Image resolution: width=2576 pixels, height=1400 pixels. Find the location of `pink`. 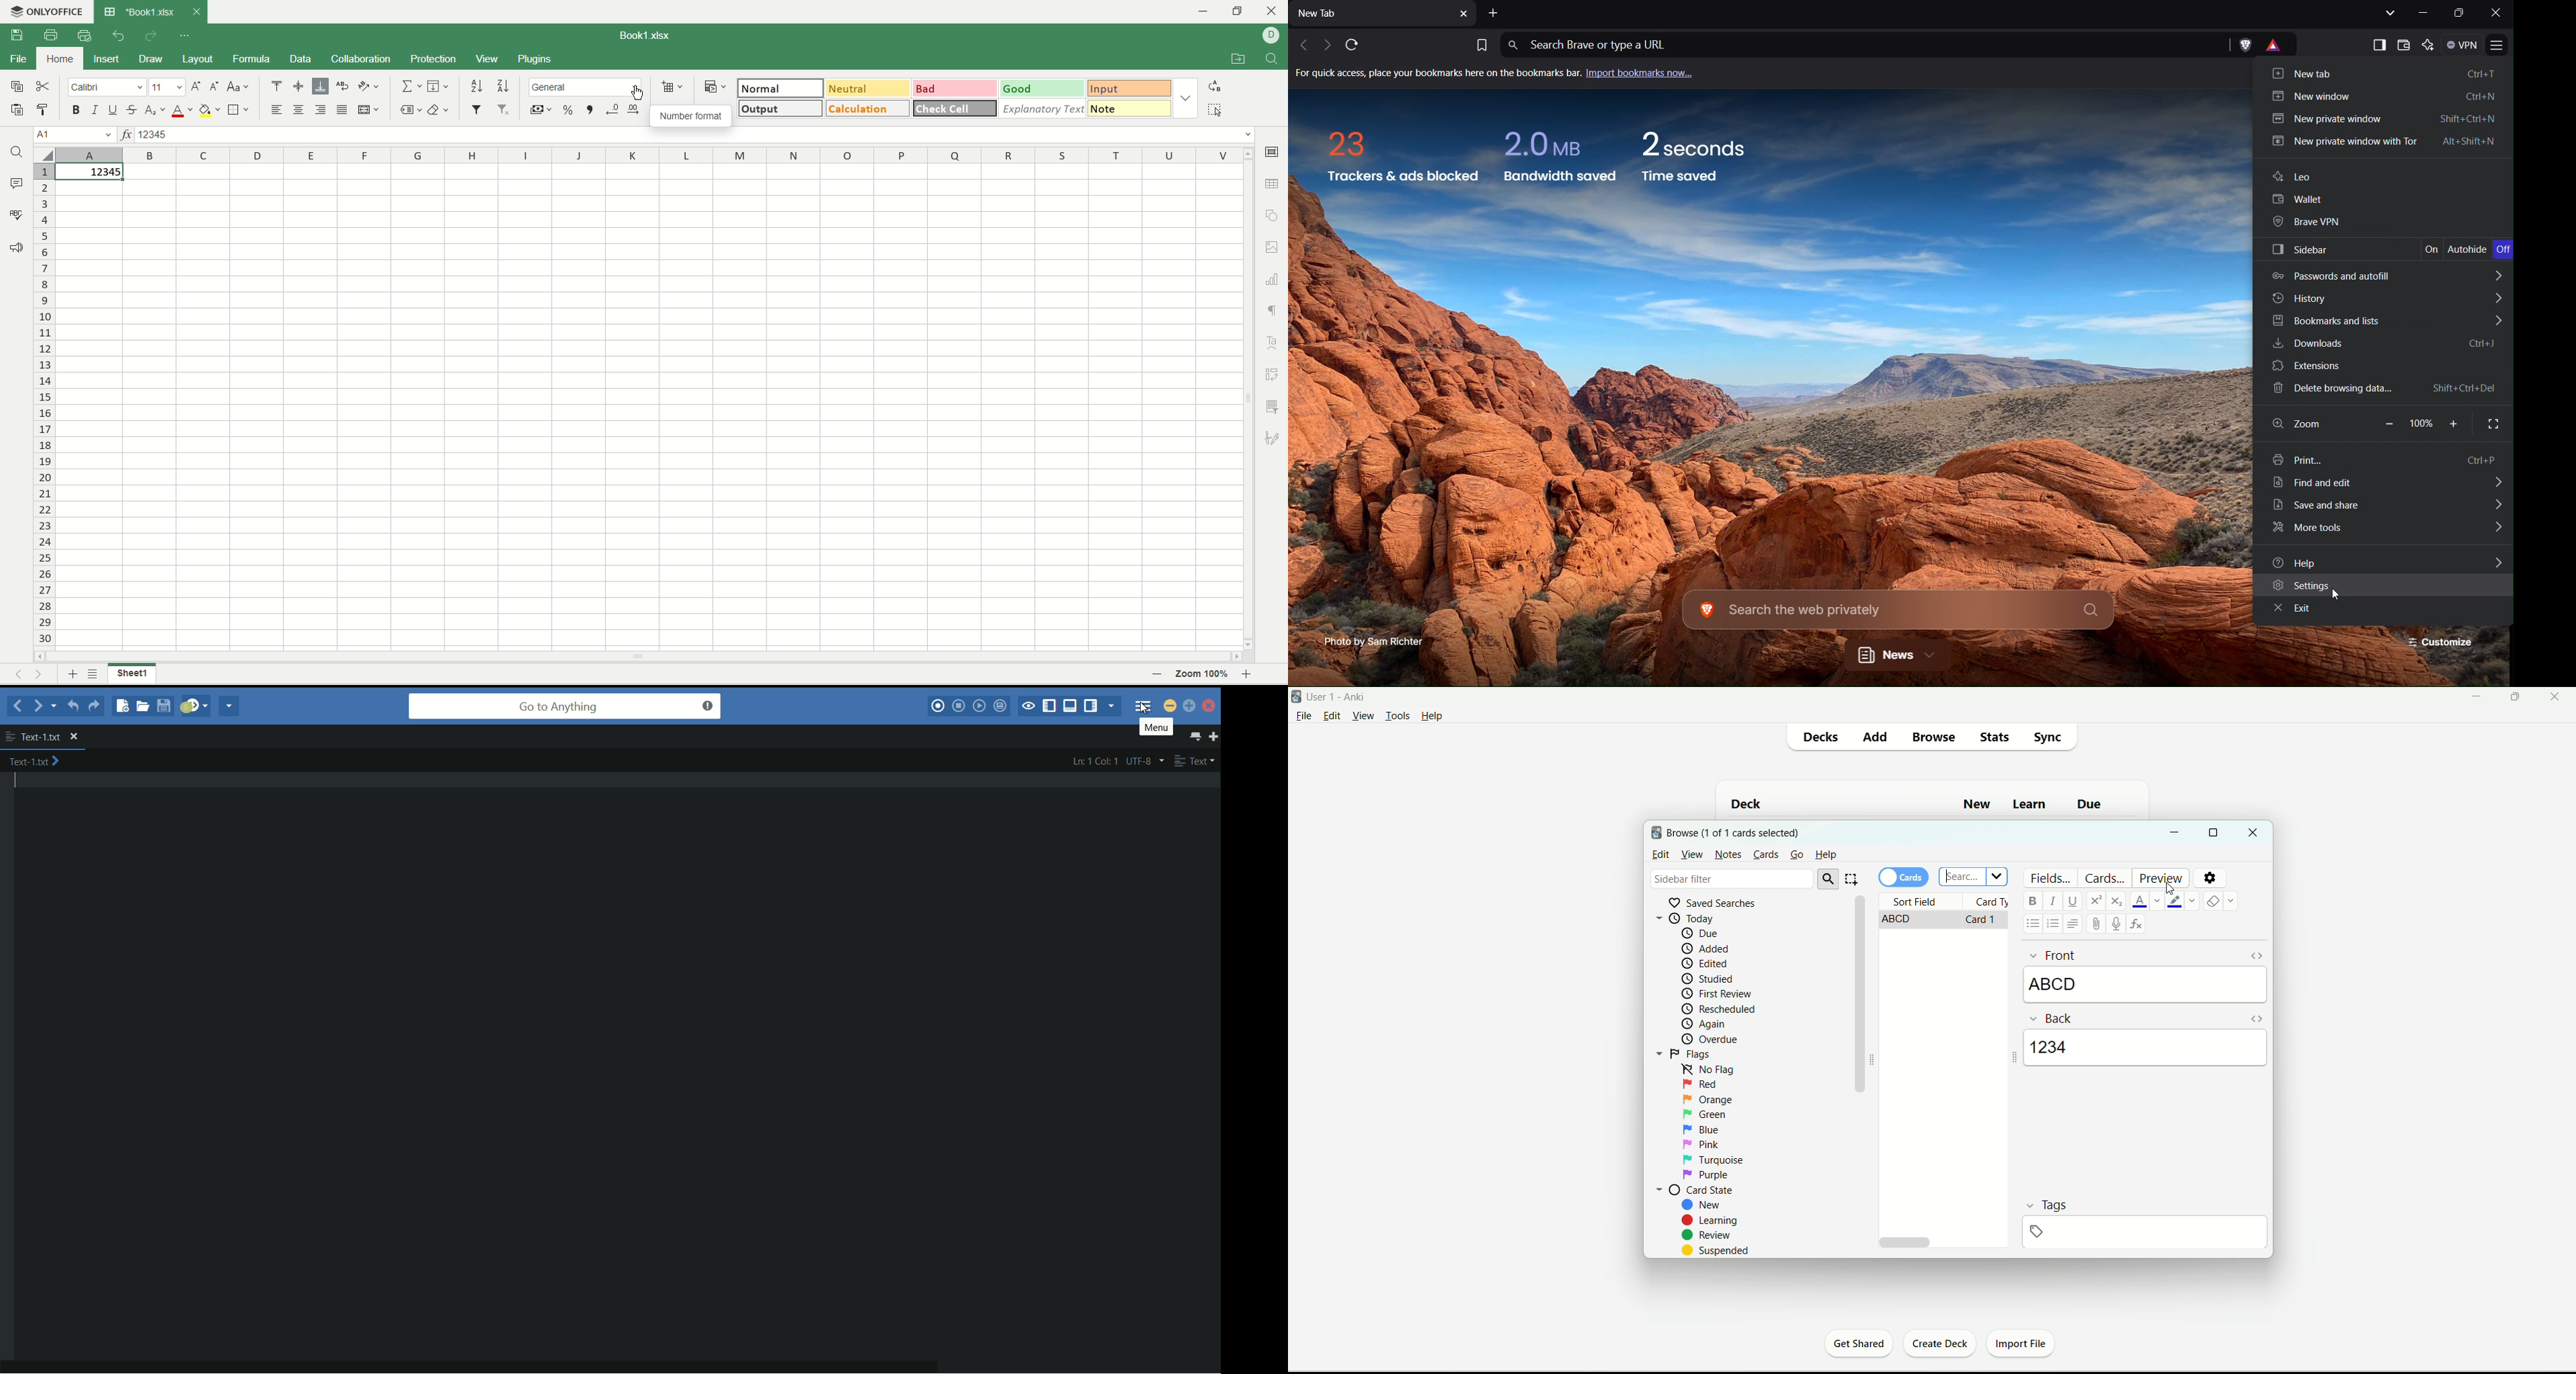

pink is located at coordinates (1703, 1144).